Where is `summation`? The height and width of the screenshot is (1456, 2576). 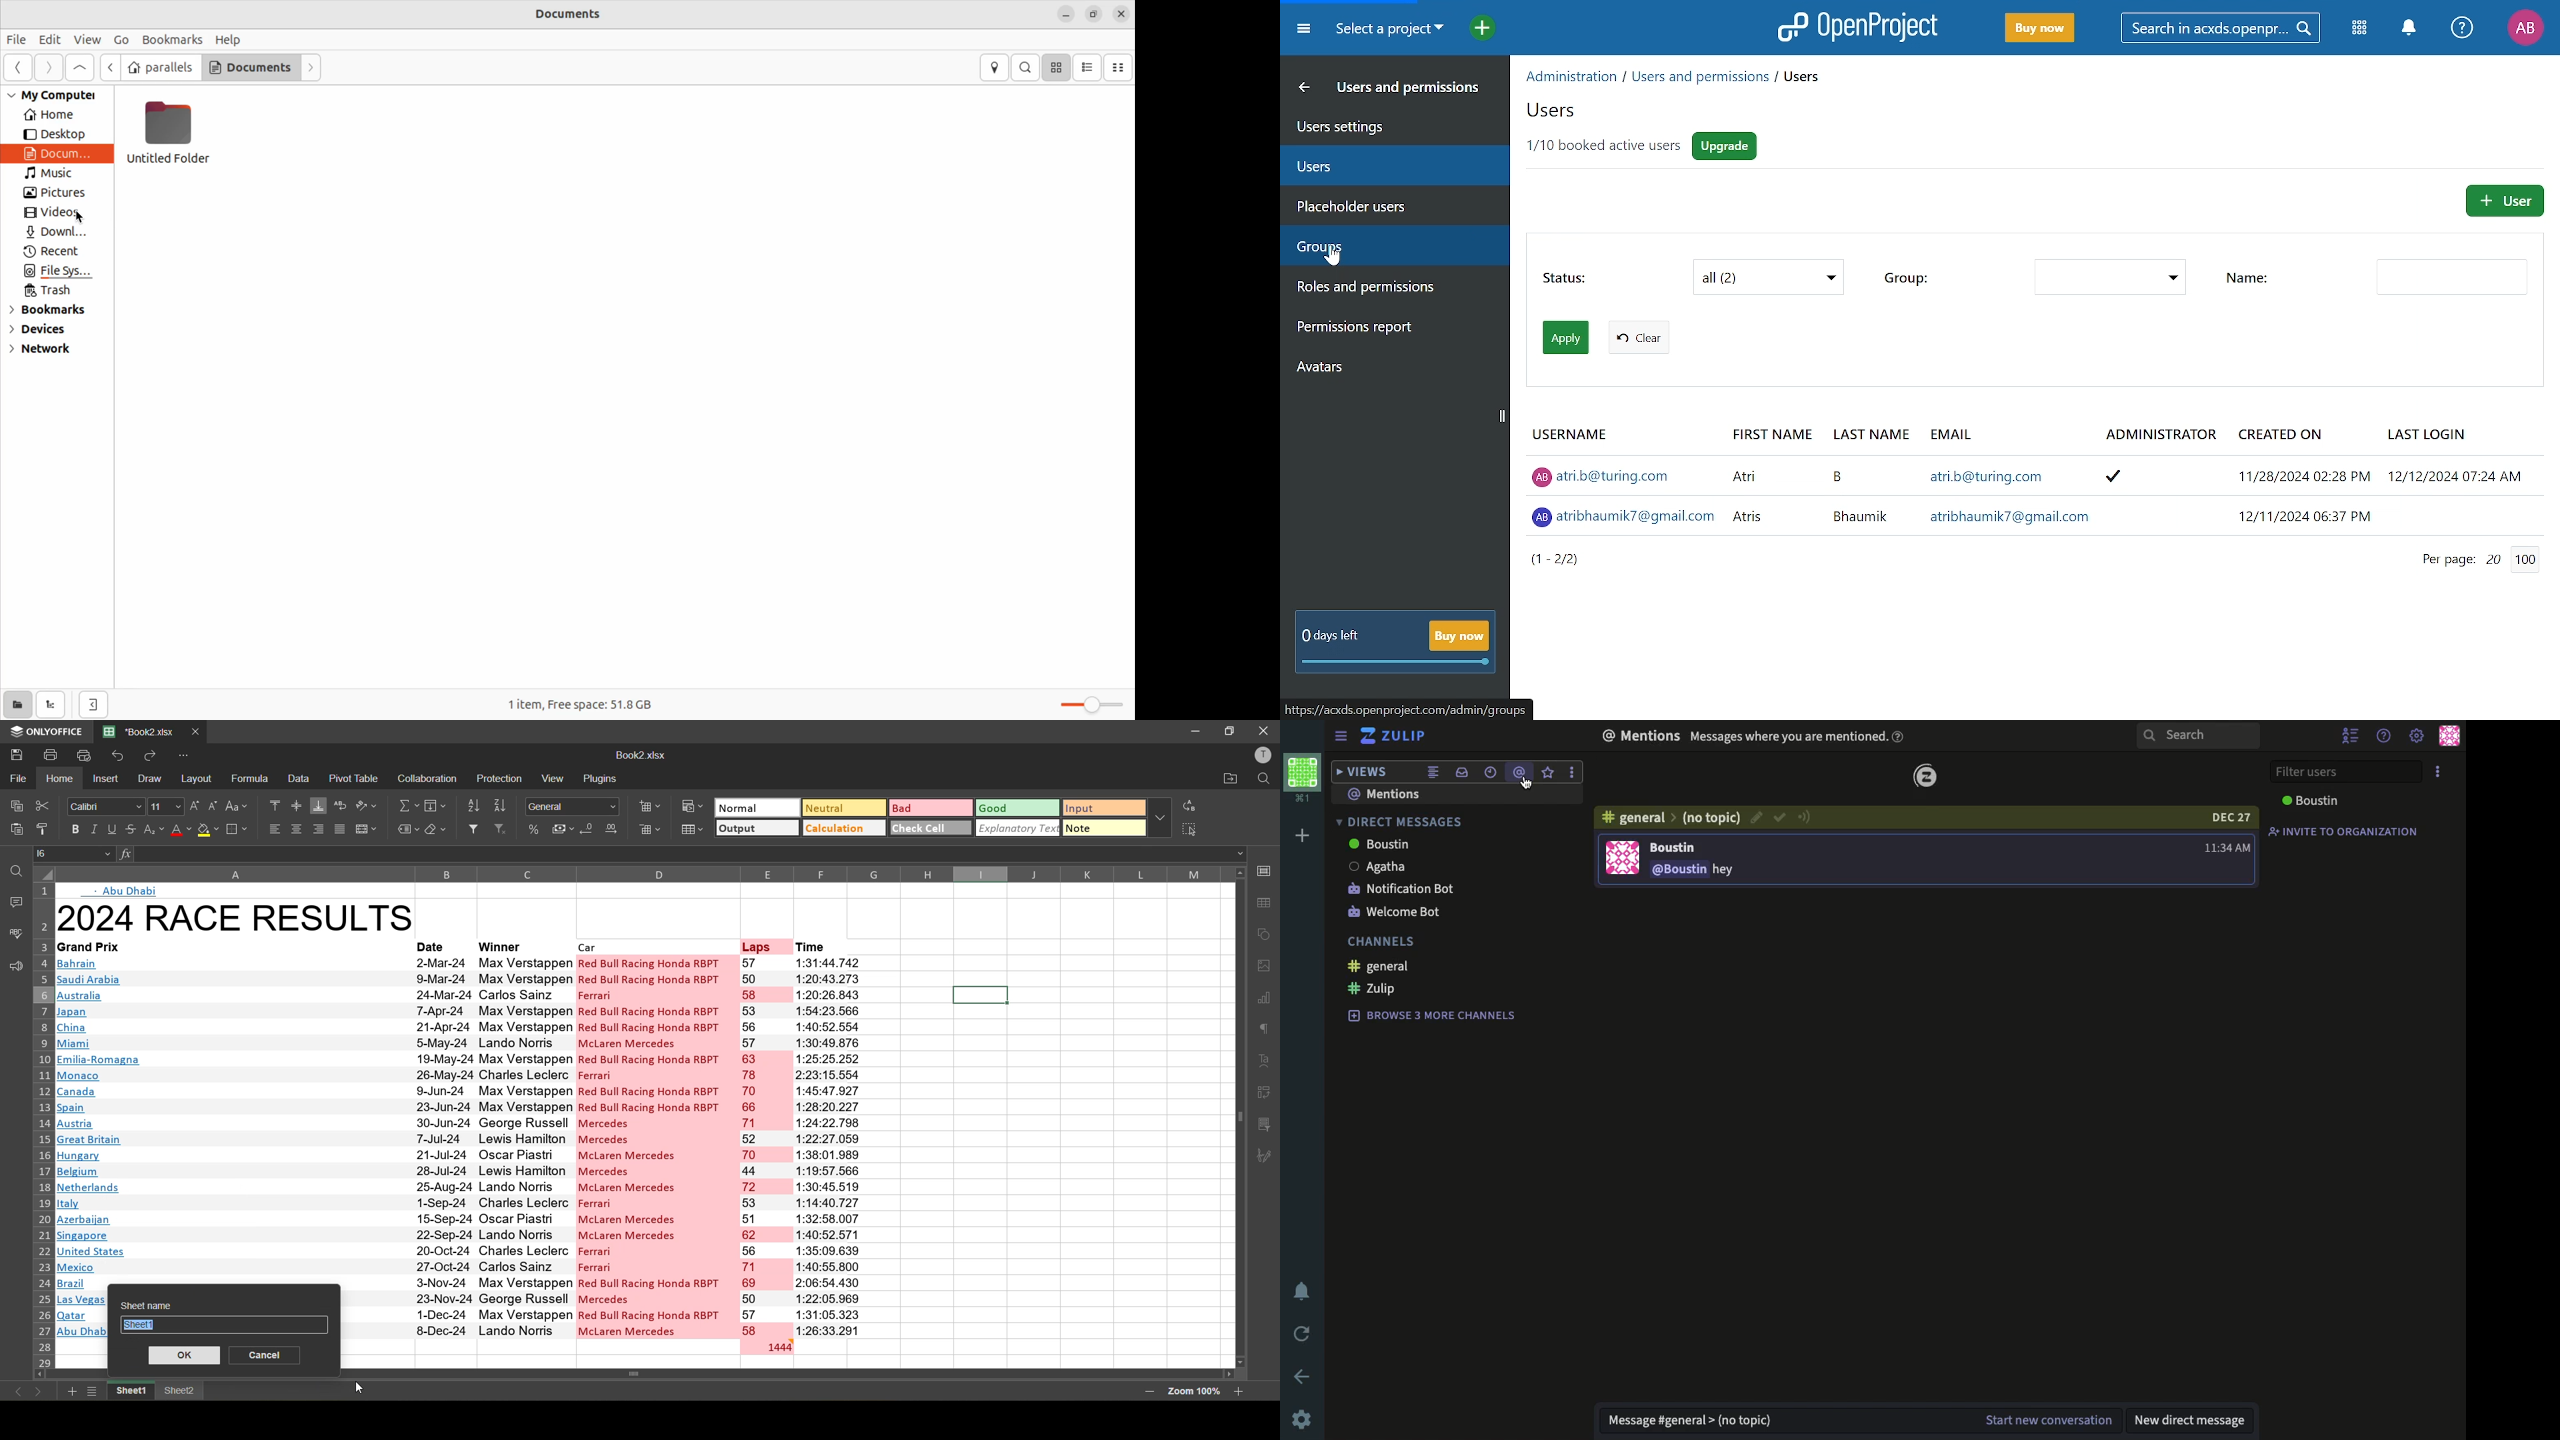 summation is located at coordinates (409, 805).